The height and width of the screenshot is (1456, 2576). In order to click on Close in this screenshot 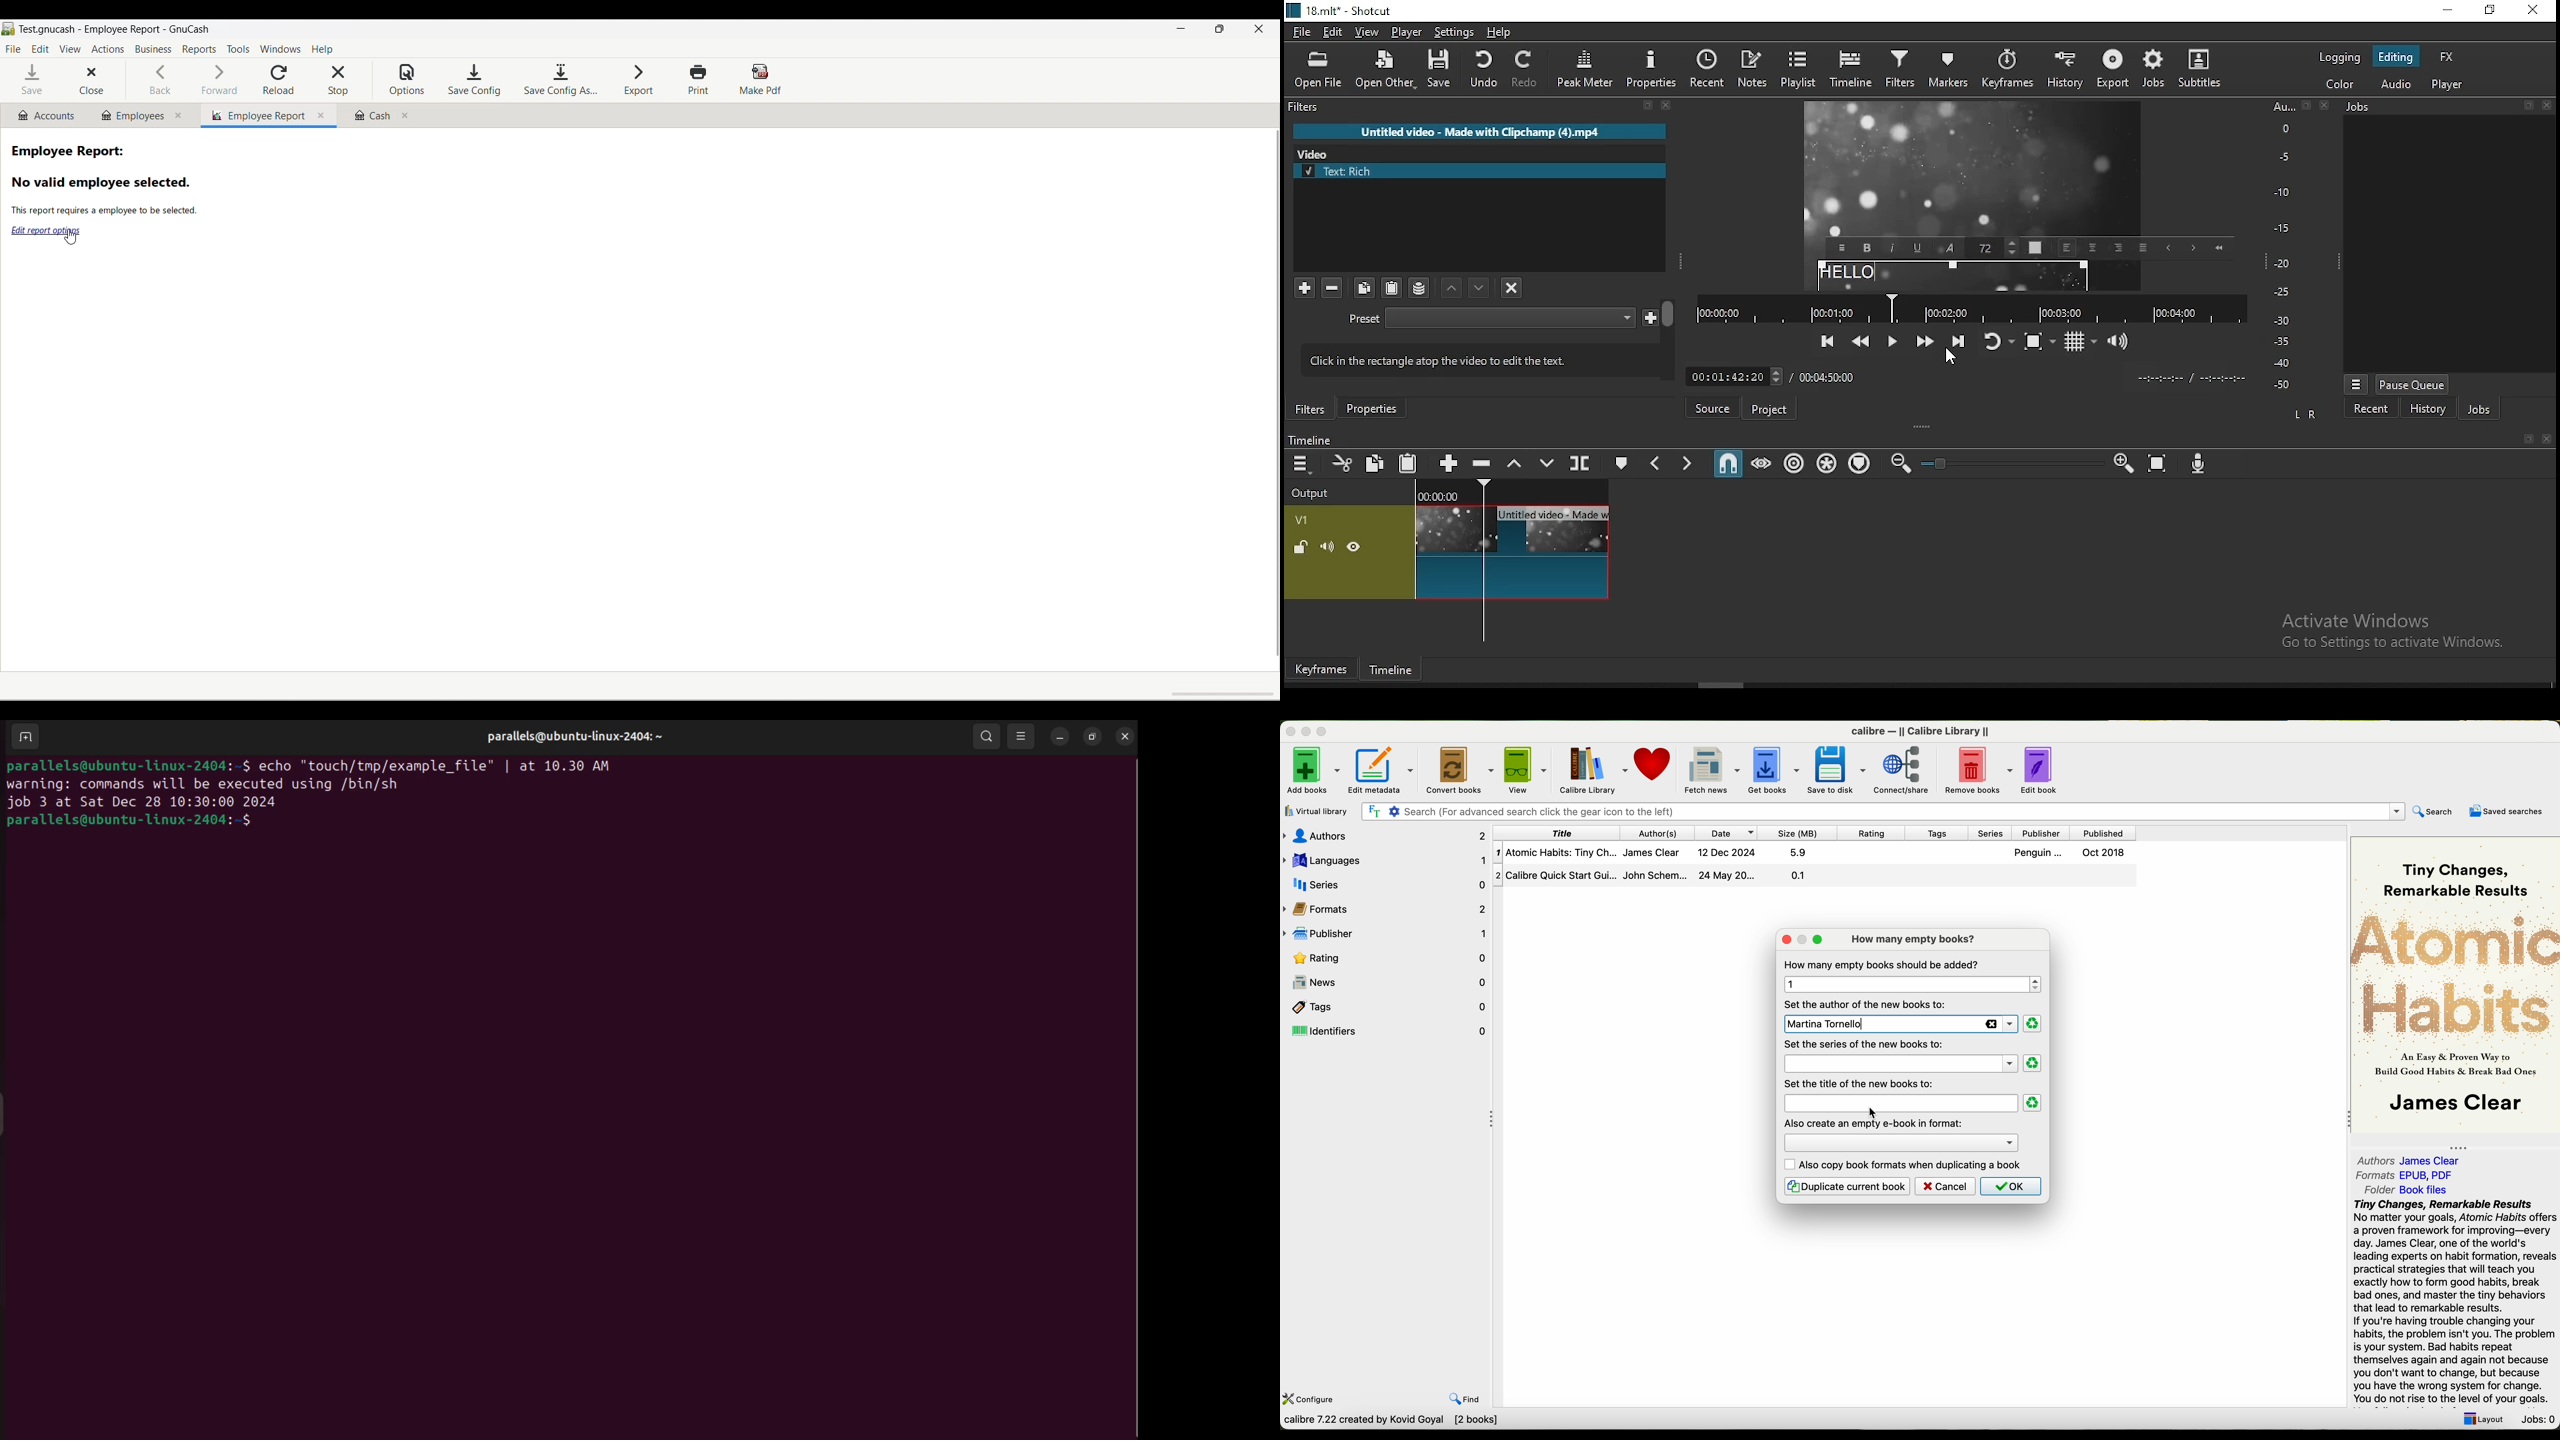, I will do `click(1667, 105)`.